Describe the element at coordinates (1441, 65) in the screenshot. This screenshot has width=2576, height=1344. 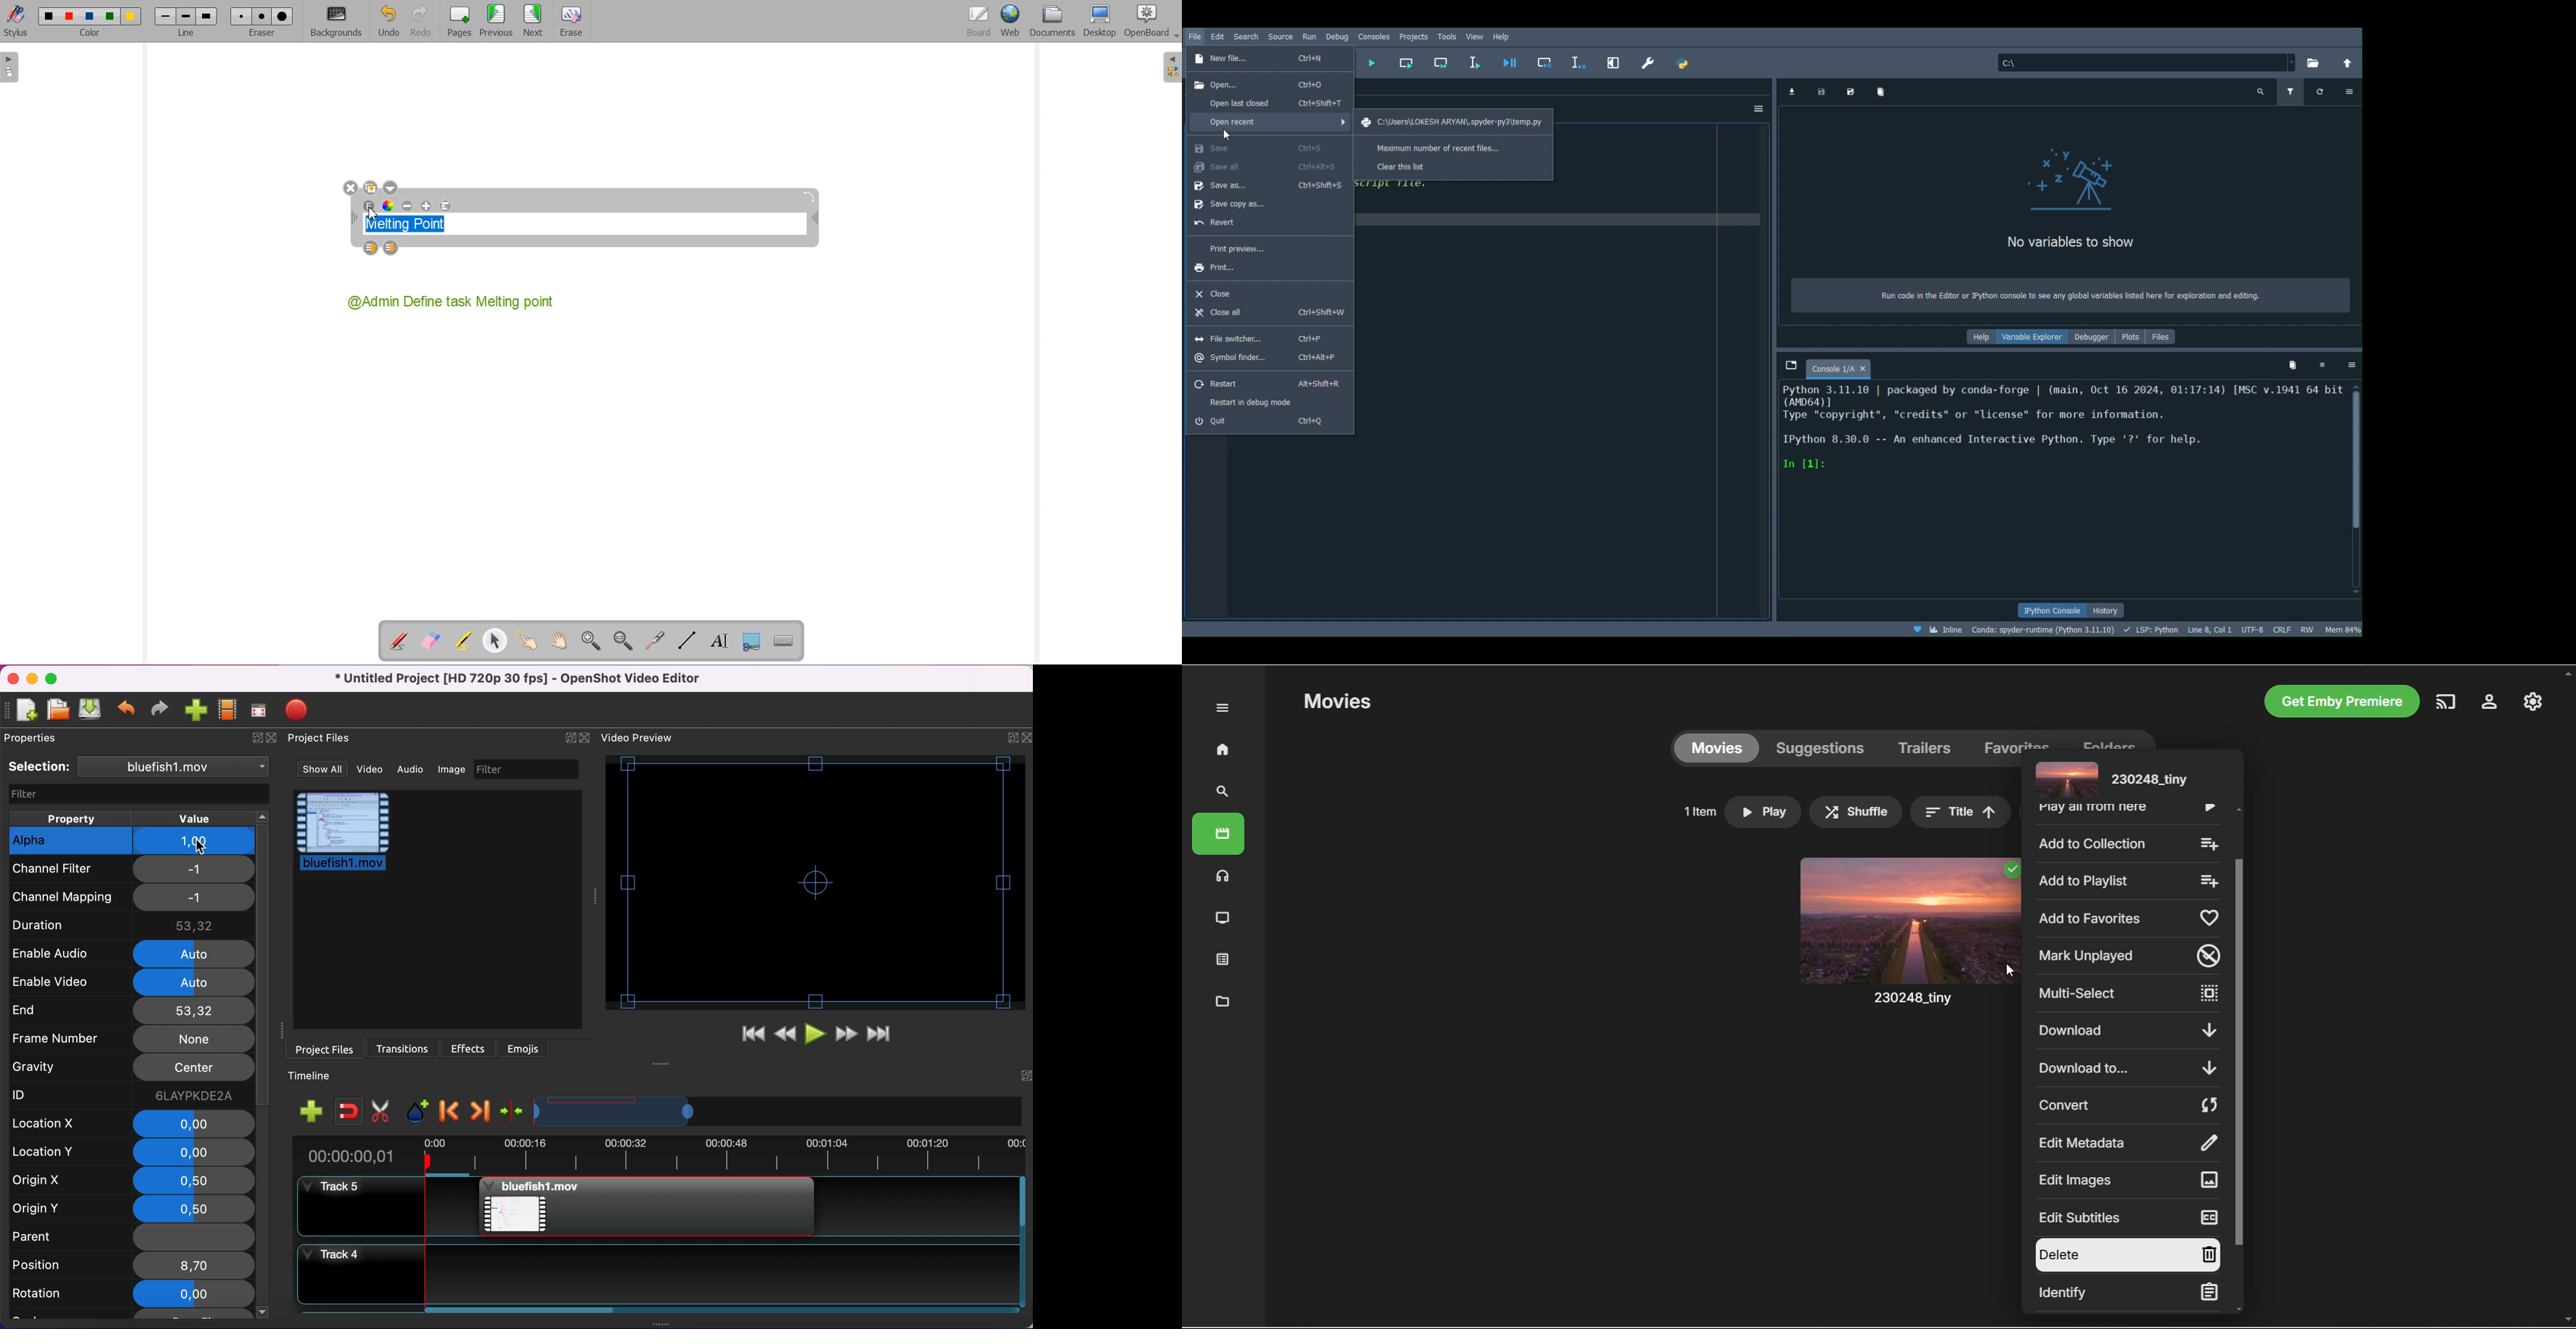
I see `Run current cell and go to the next one (Shift + Return)` at that location.